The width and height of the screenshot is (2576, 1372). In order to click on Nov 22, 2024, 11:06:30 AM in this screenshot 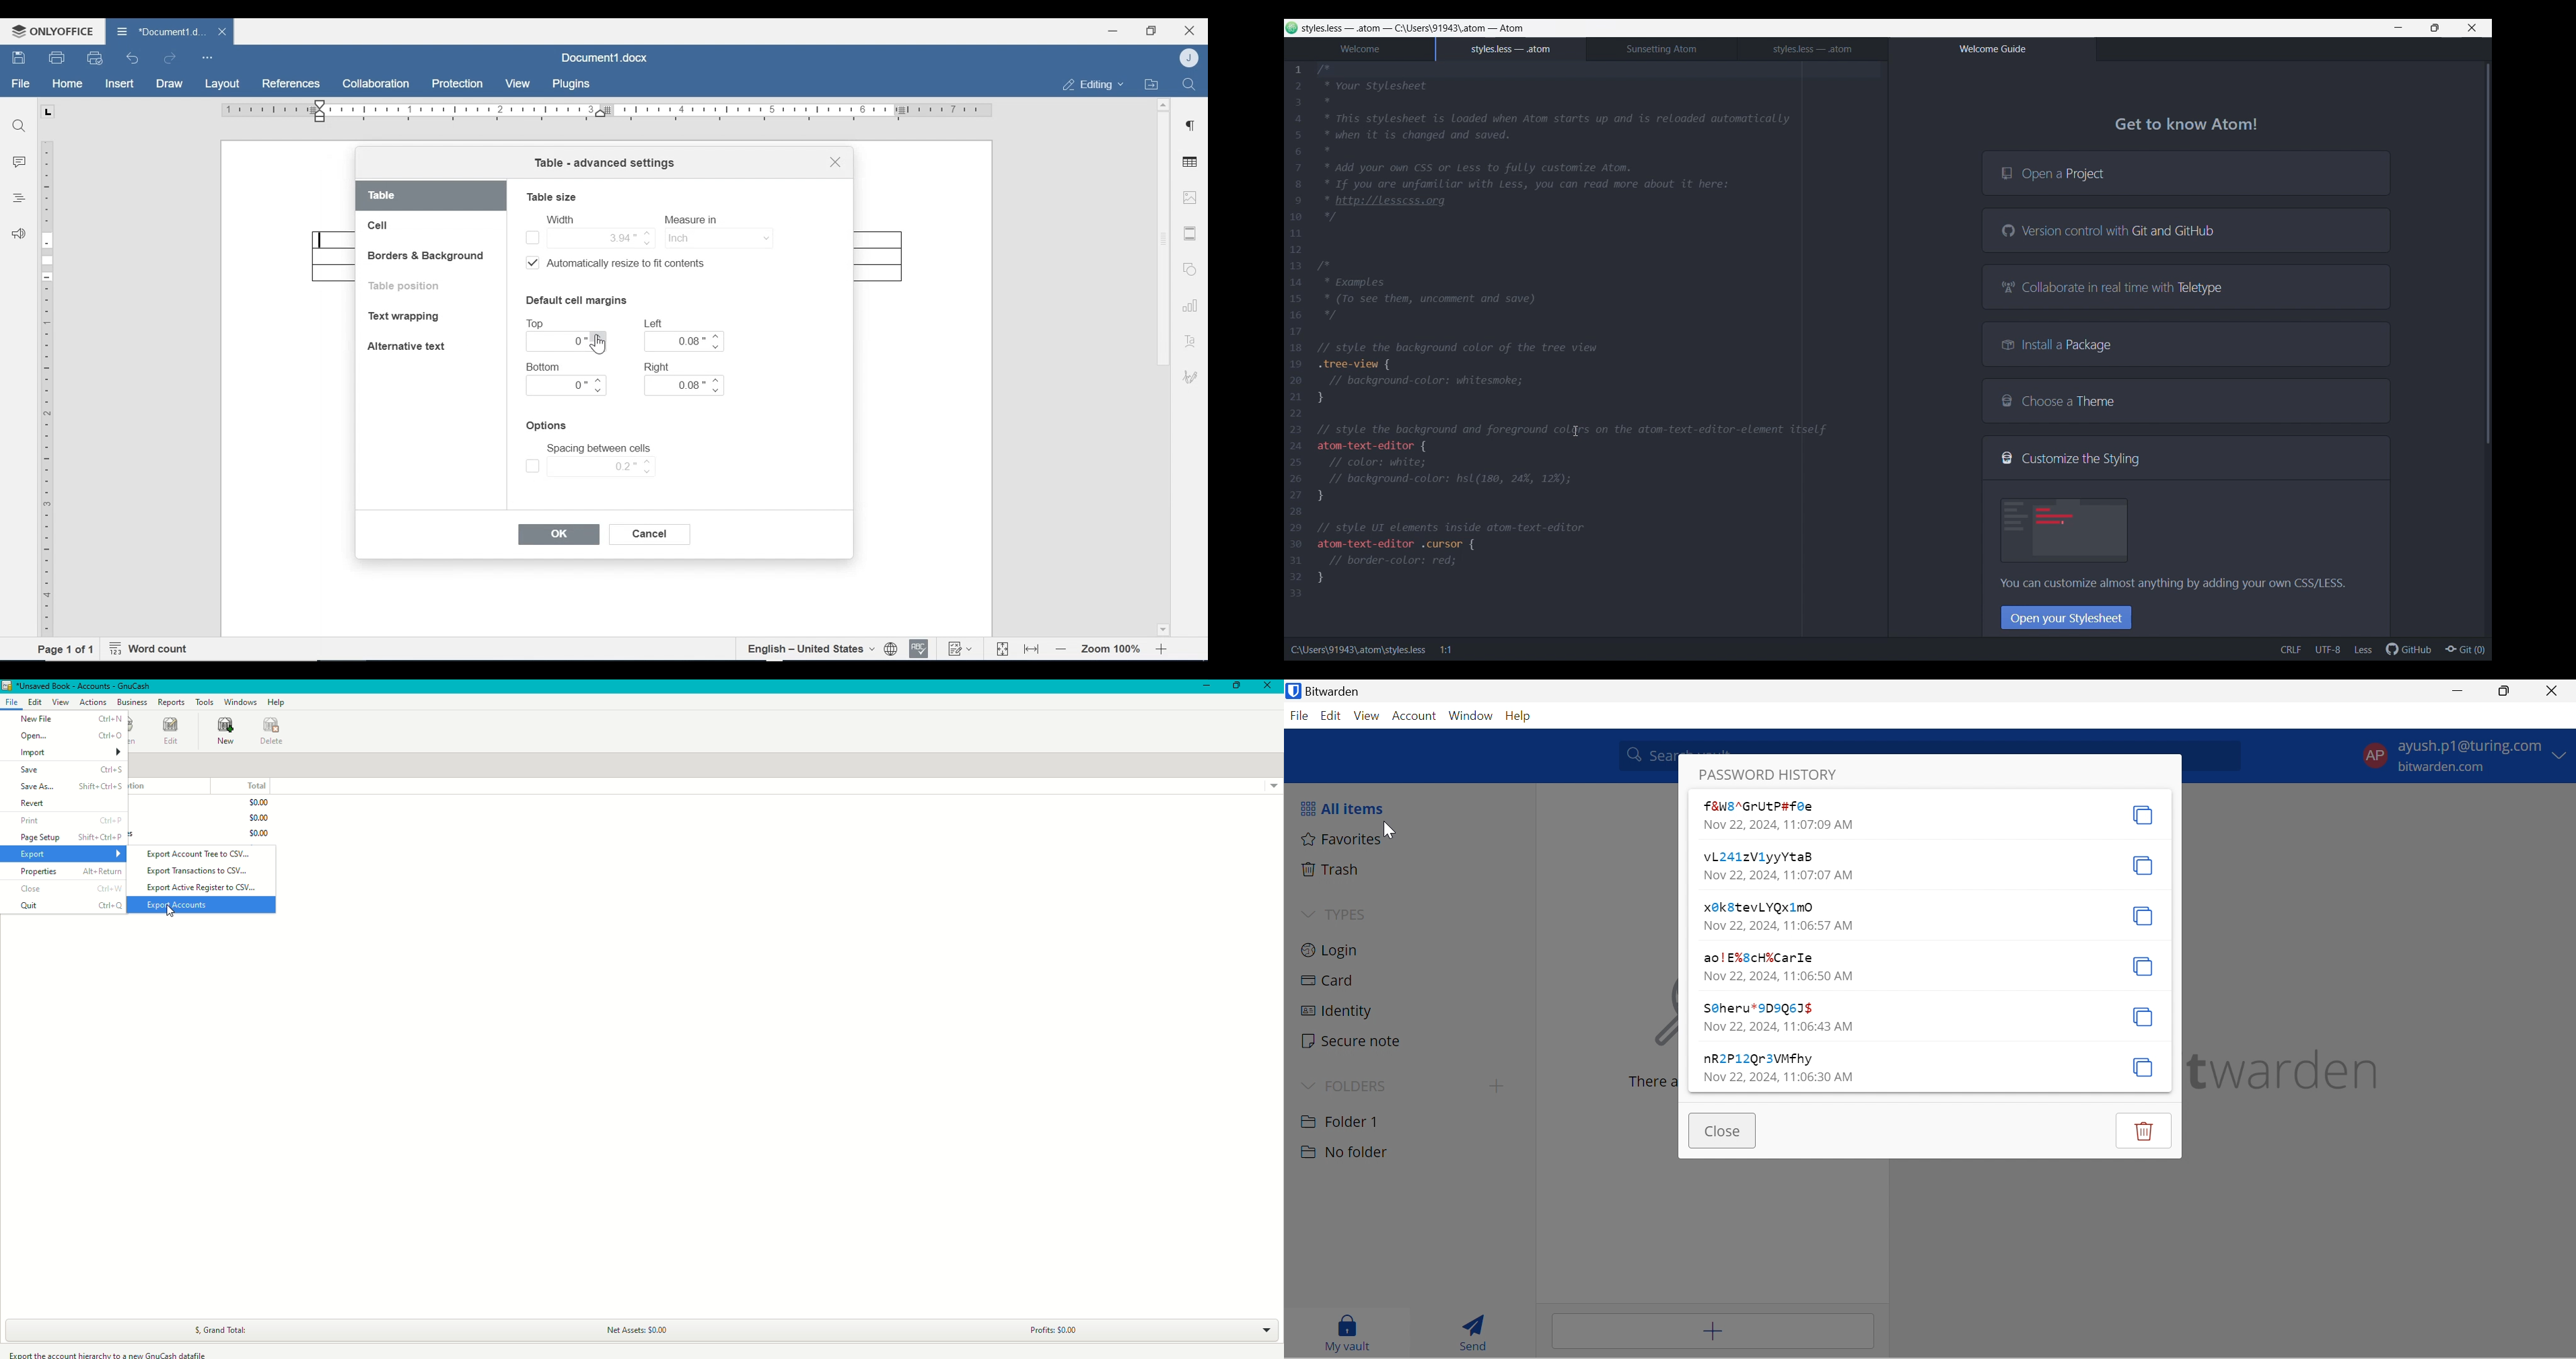, I will do `click(1777, 1076)`.